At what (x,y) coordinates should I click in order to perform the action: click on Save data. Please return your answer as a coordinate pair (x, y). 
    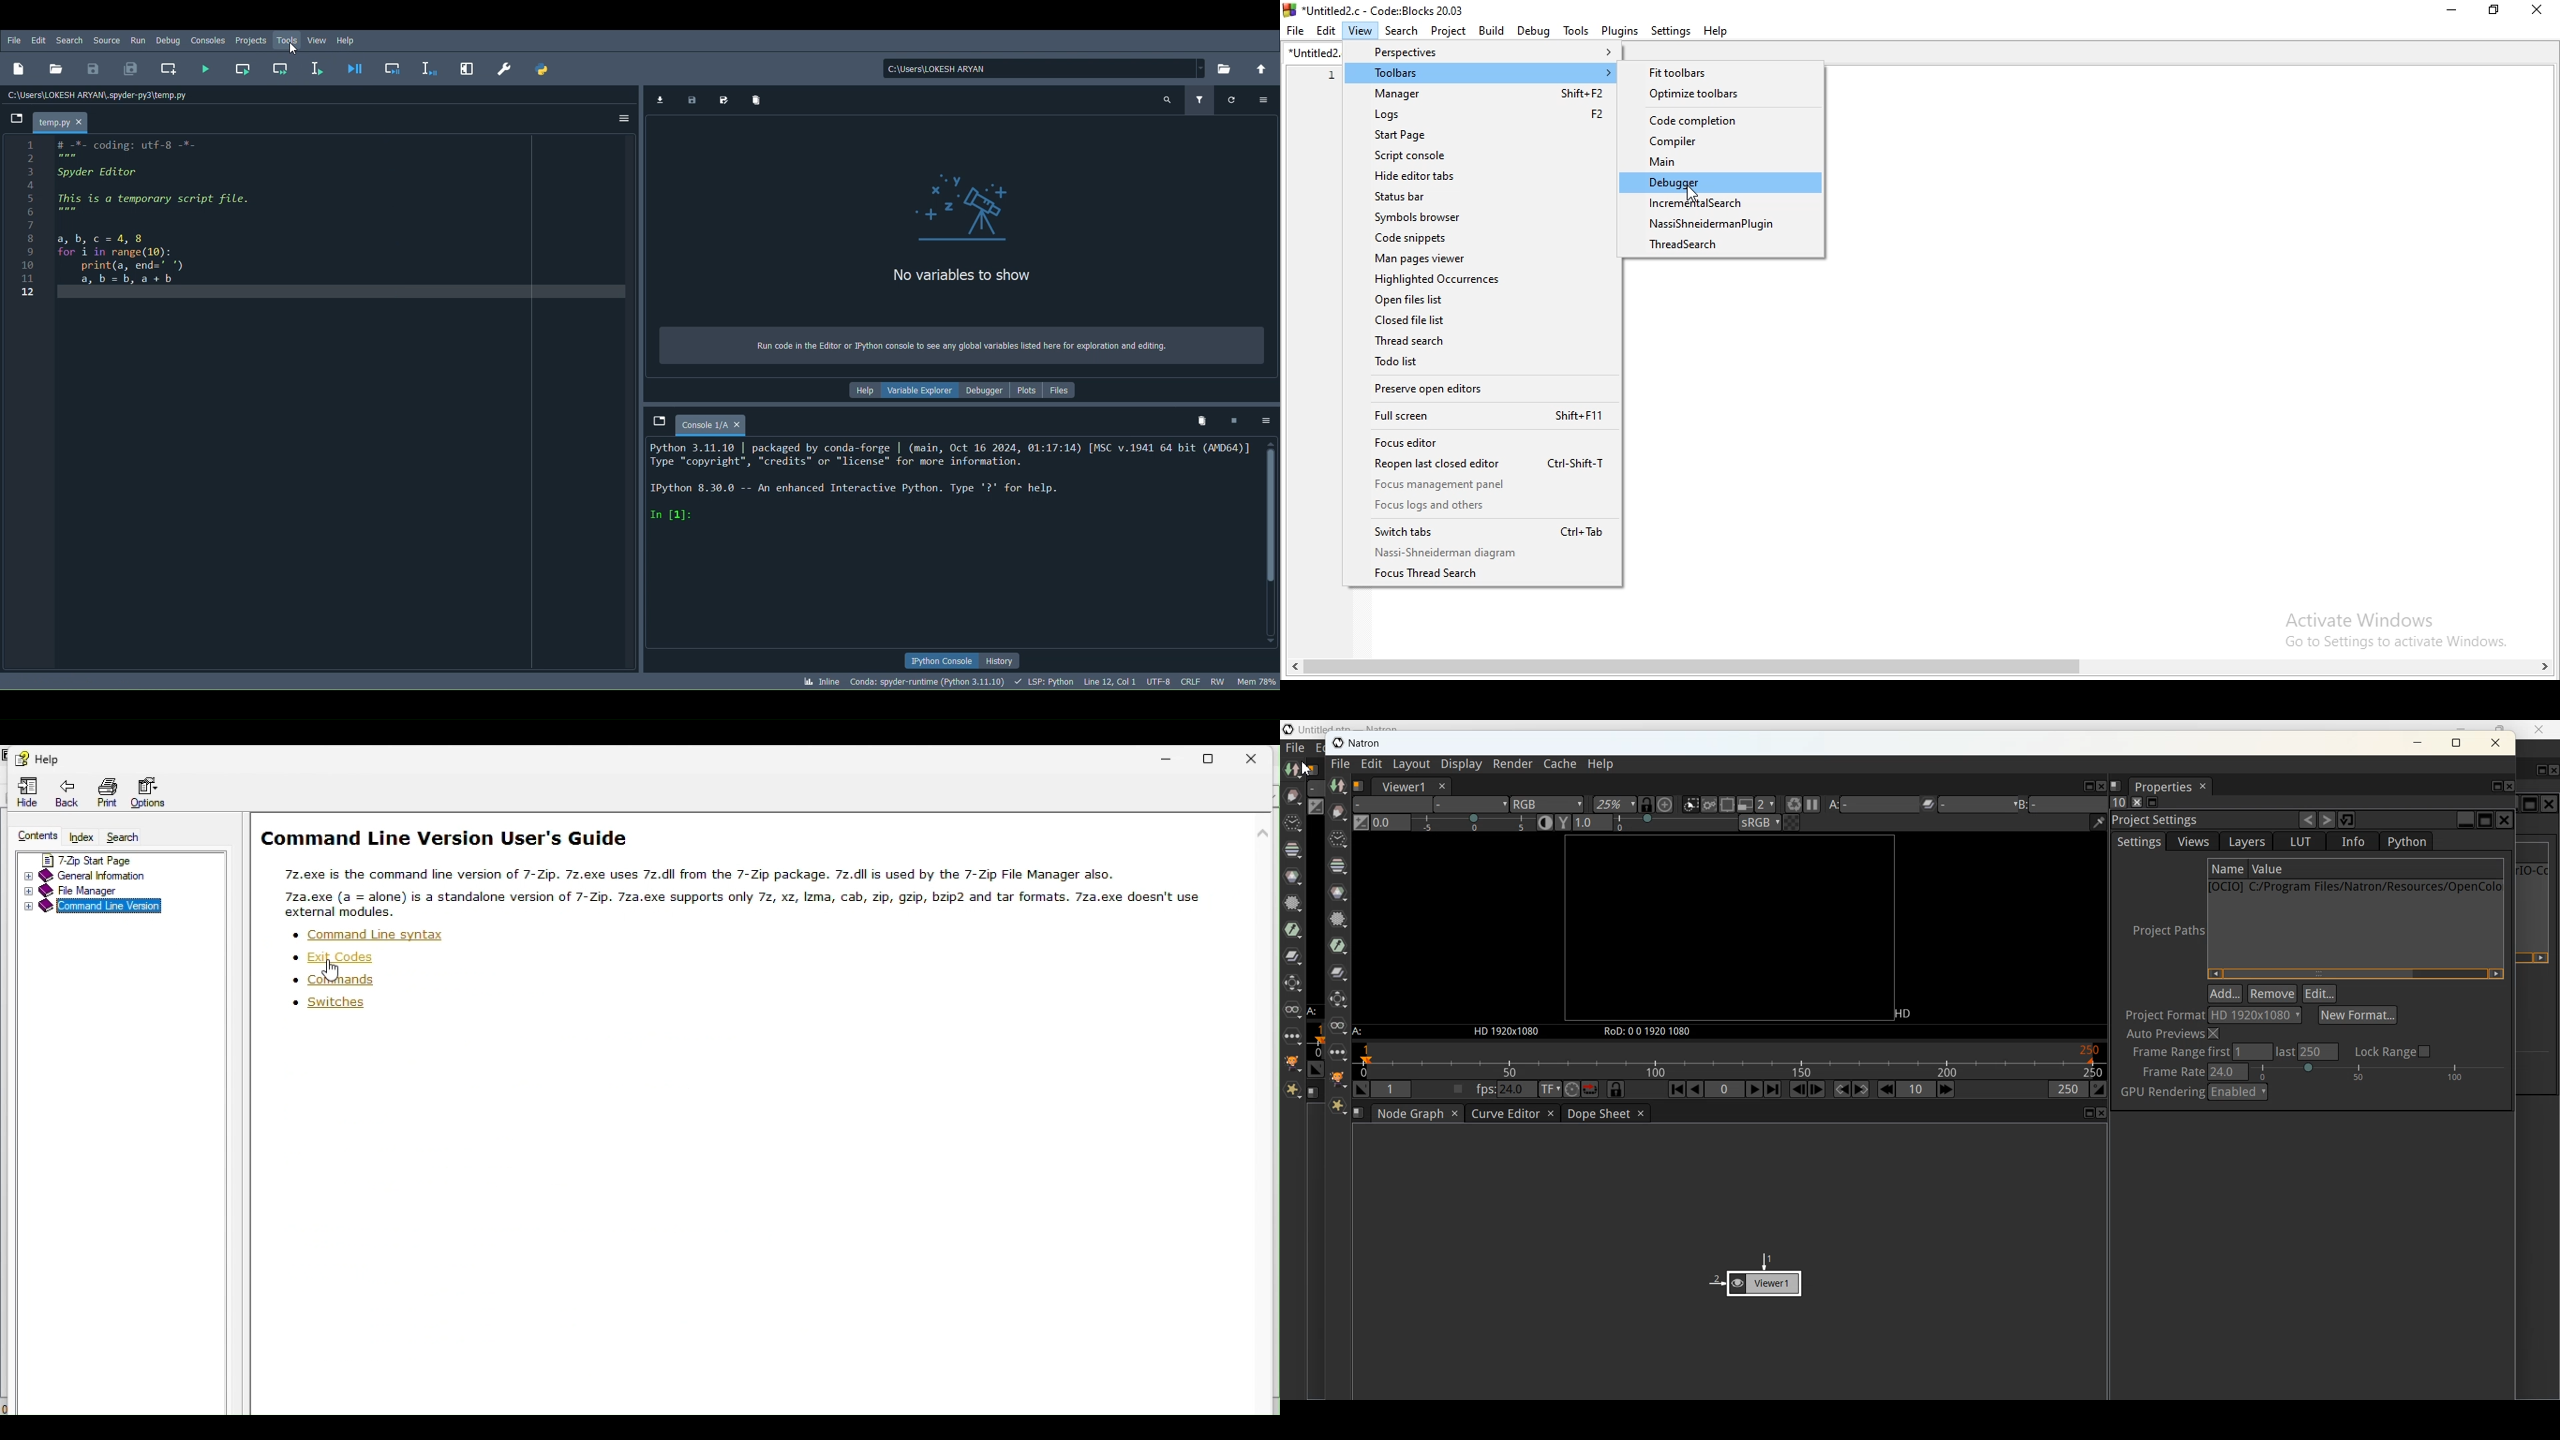
    Looking at the image, I should click on (690, 97).